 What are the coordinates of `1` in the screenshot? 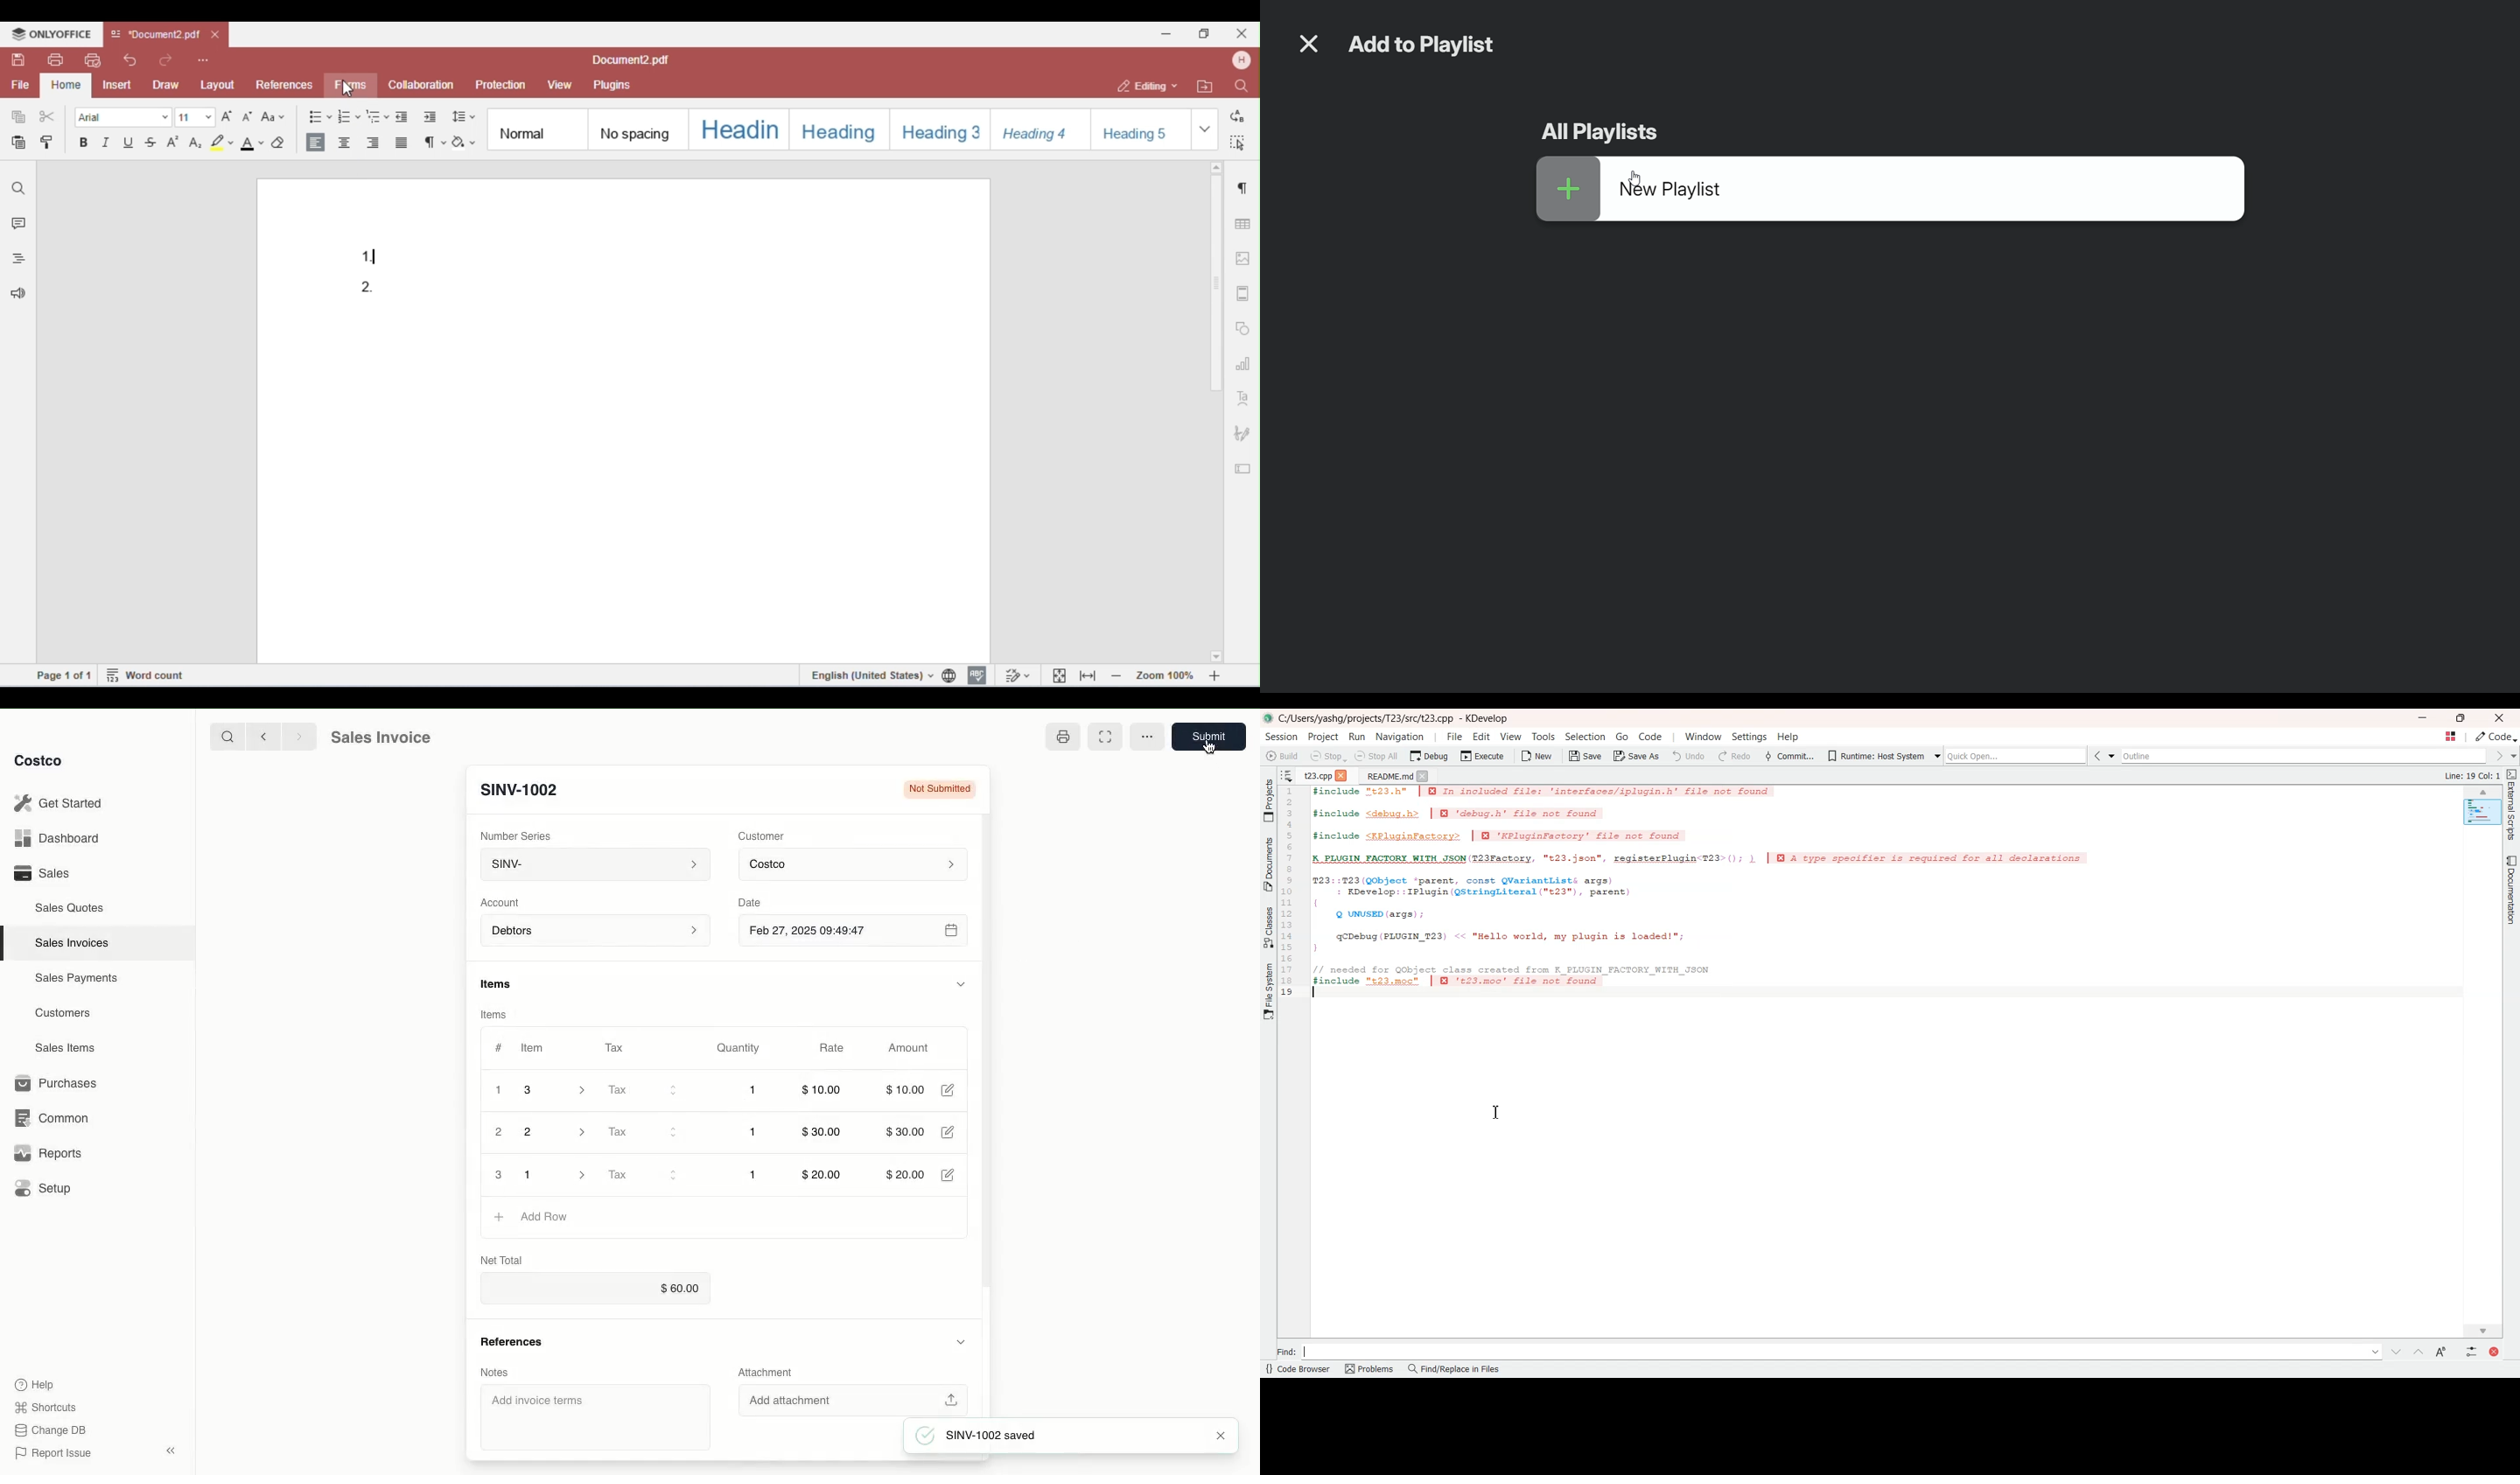 It's located at (754, 1092).